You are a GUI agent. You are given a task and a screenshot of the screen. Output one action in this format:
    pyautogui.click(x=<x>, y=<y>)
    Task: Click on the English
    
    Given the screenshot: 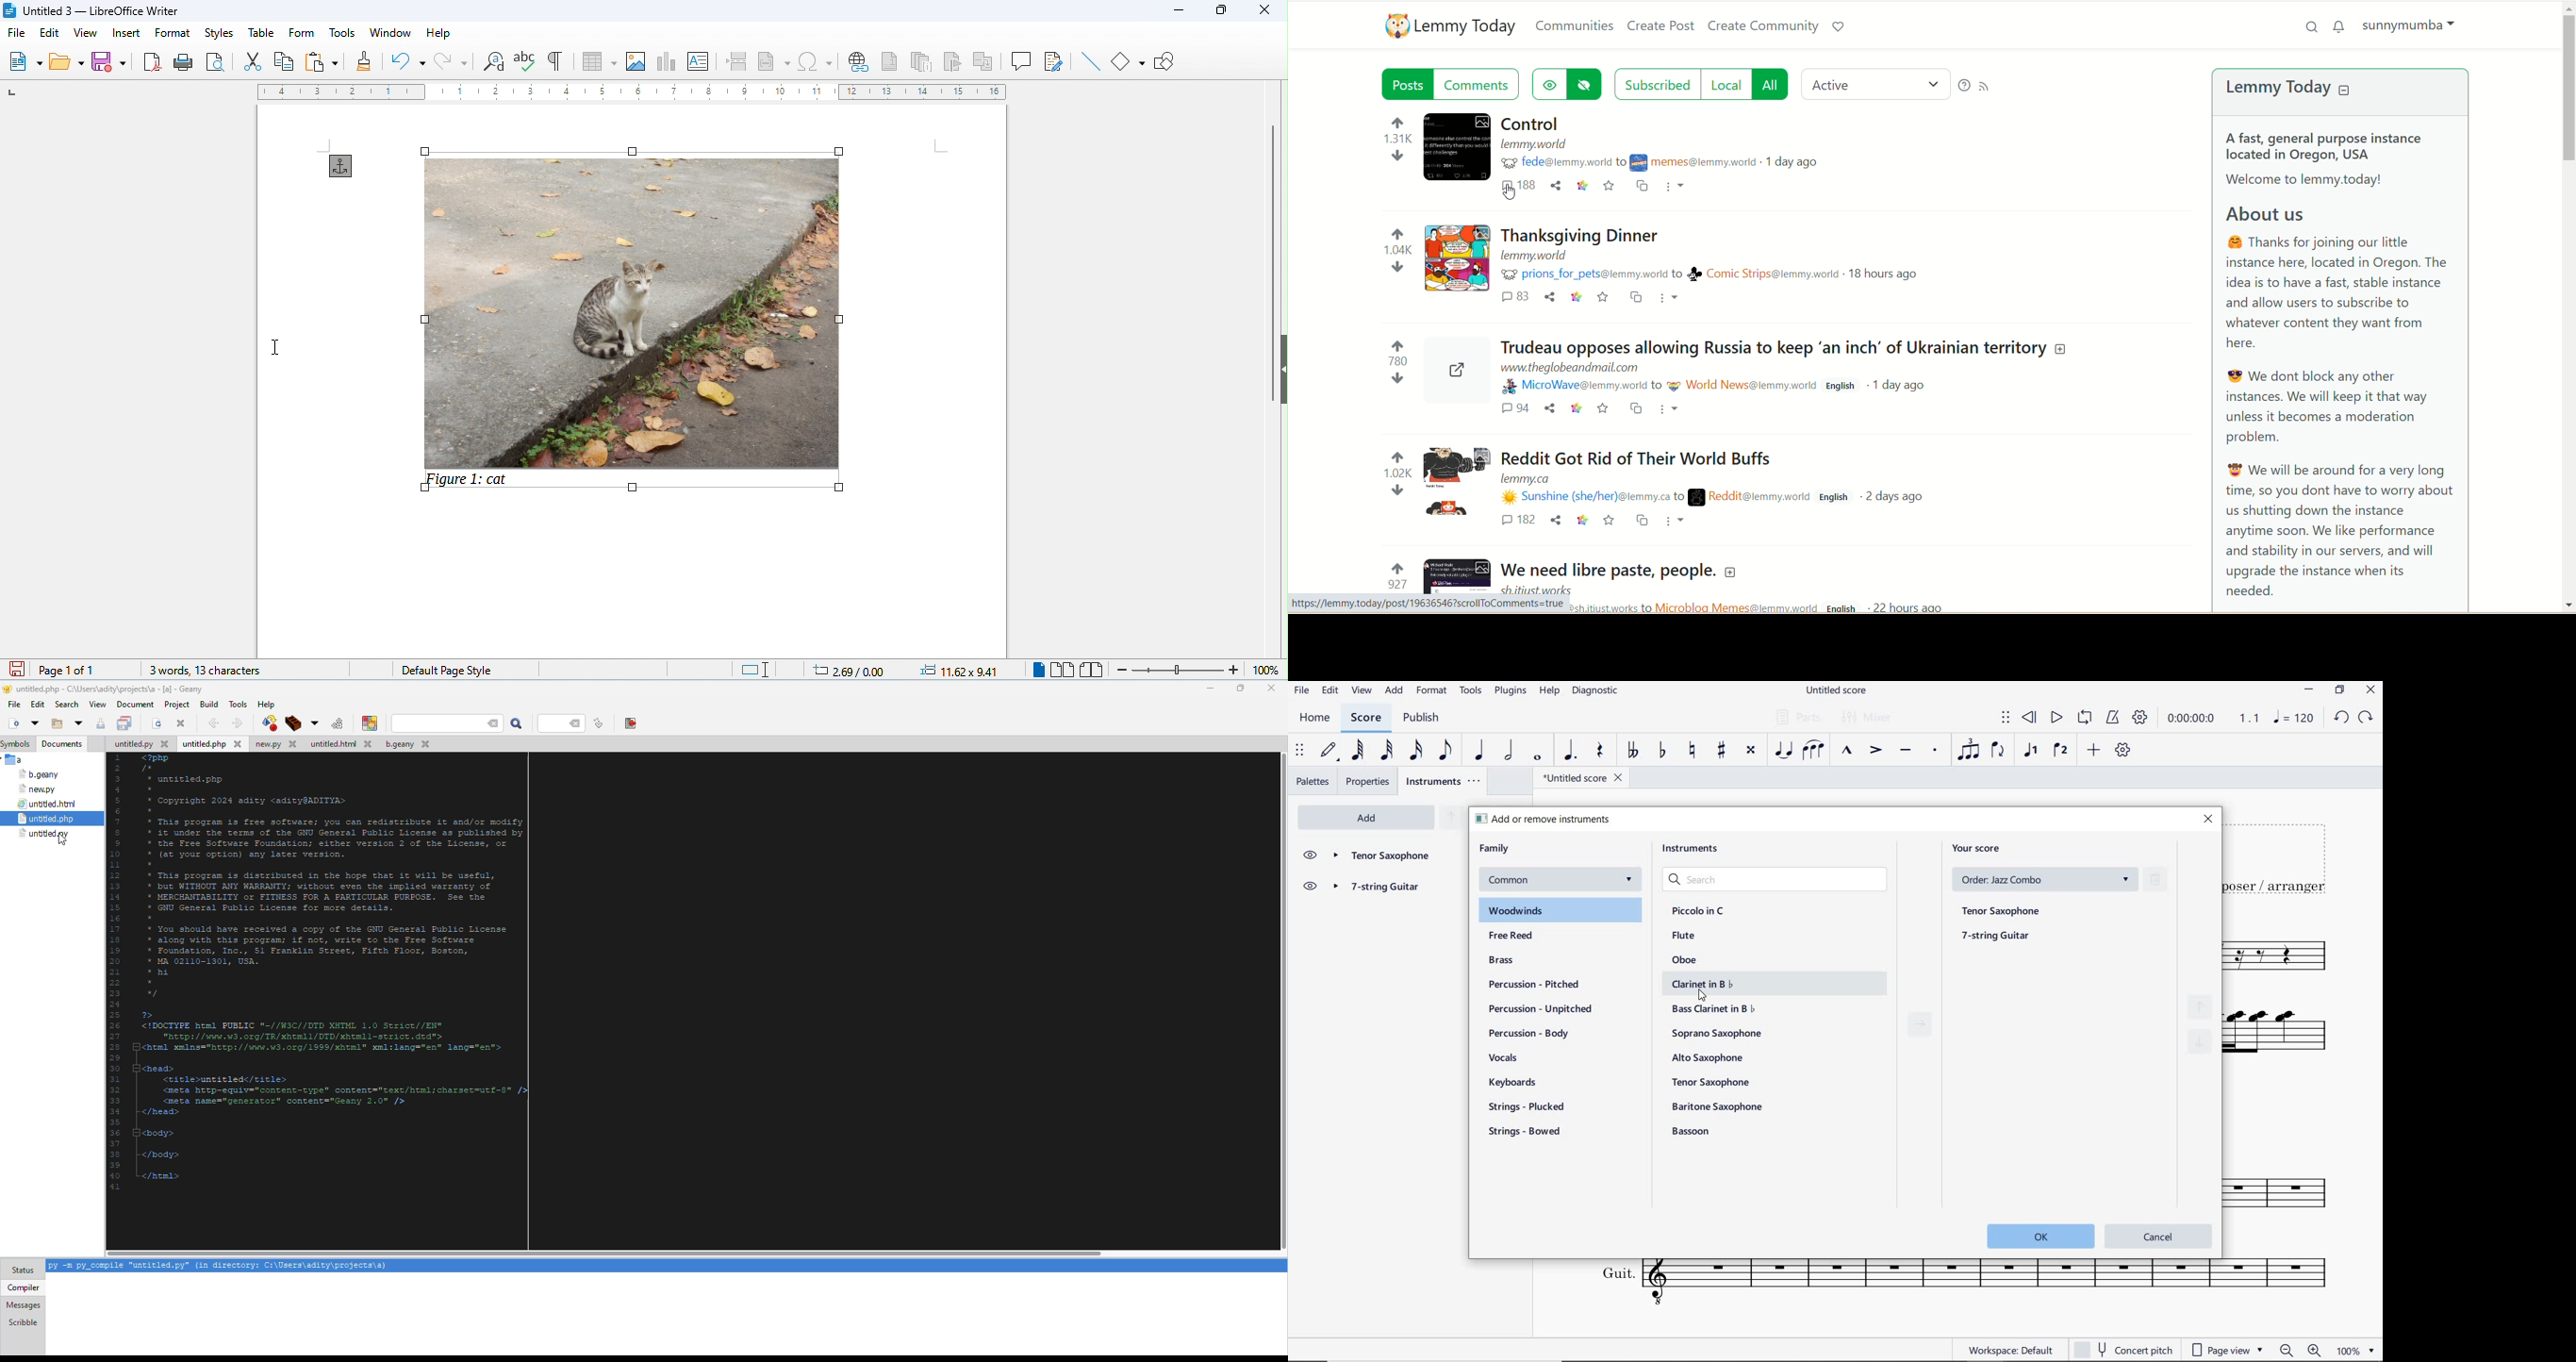 What is the action you would take?
    pyautogui.click(x=1835, y=499)
    